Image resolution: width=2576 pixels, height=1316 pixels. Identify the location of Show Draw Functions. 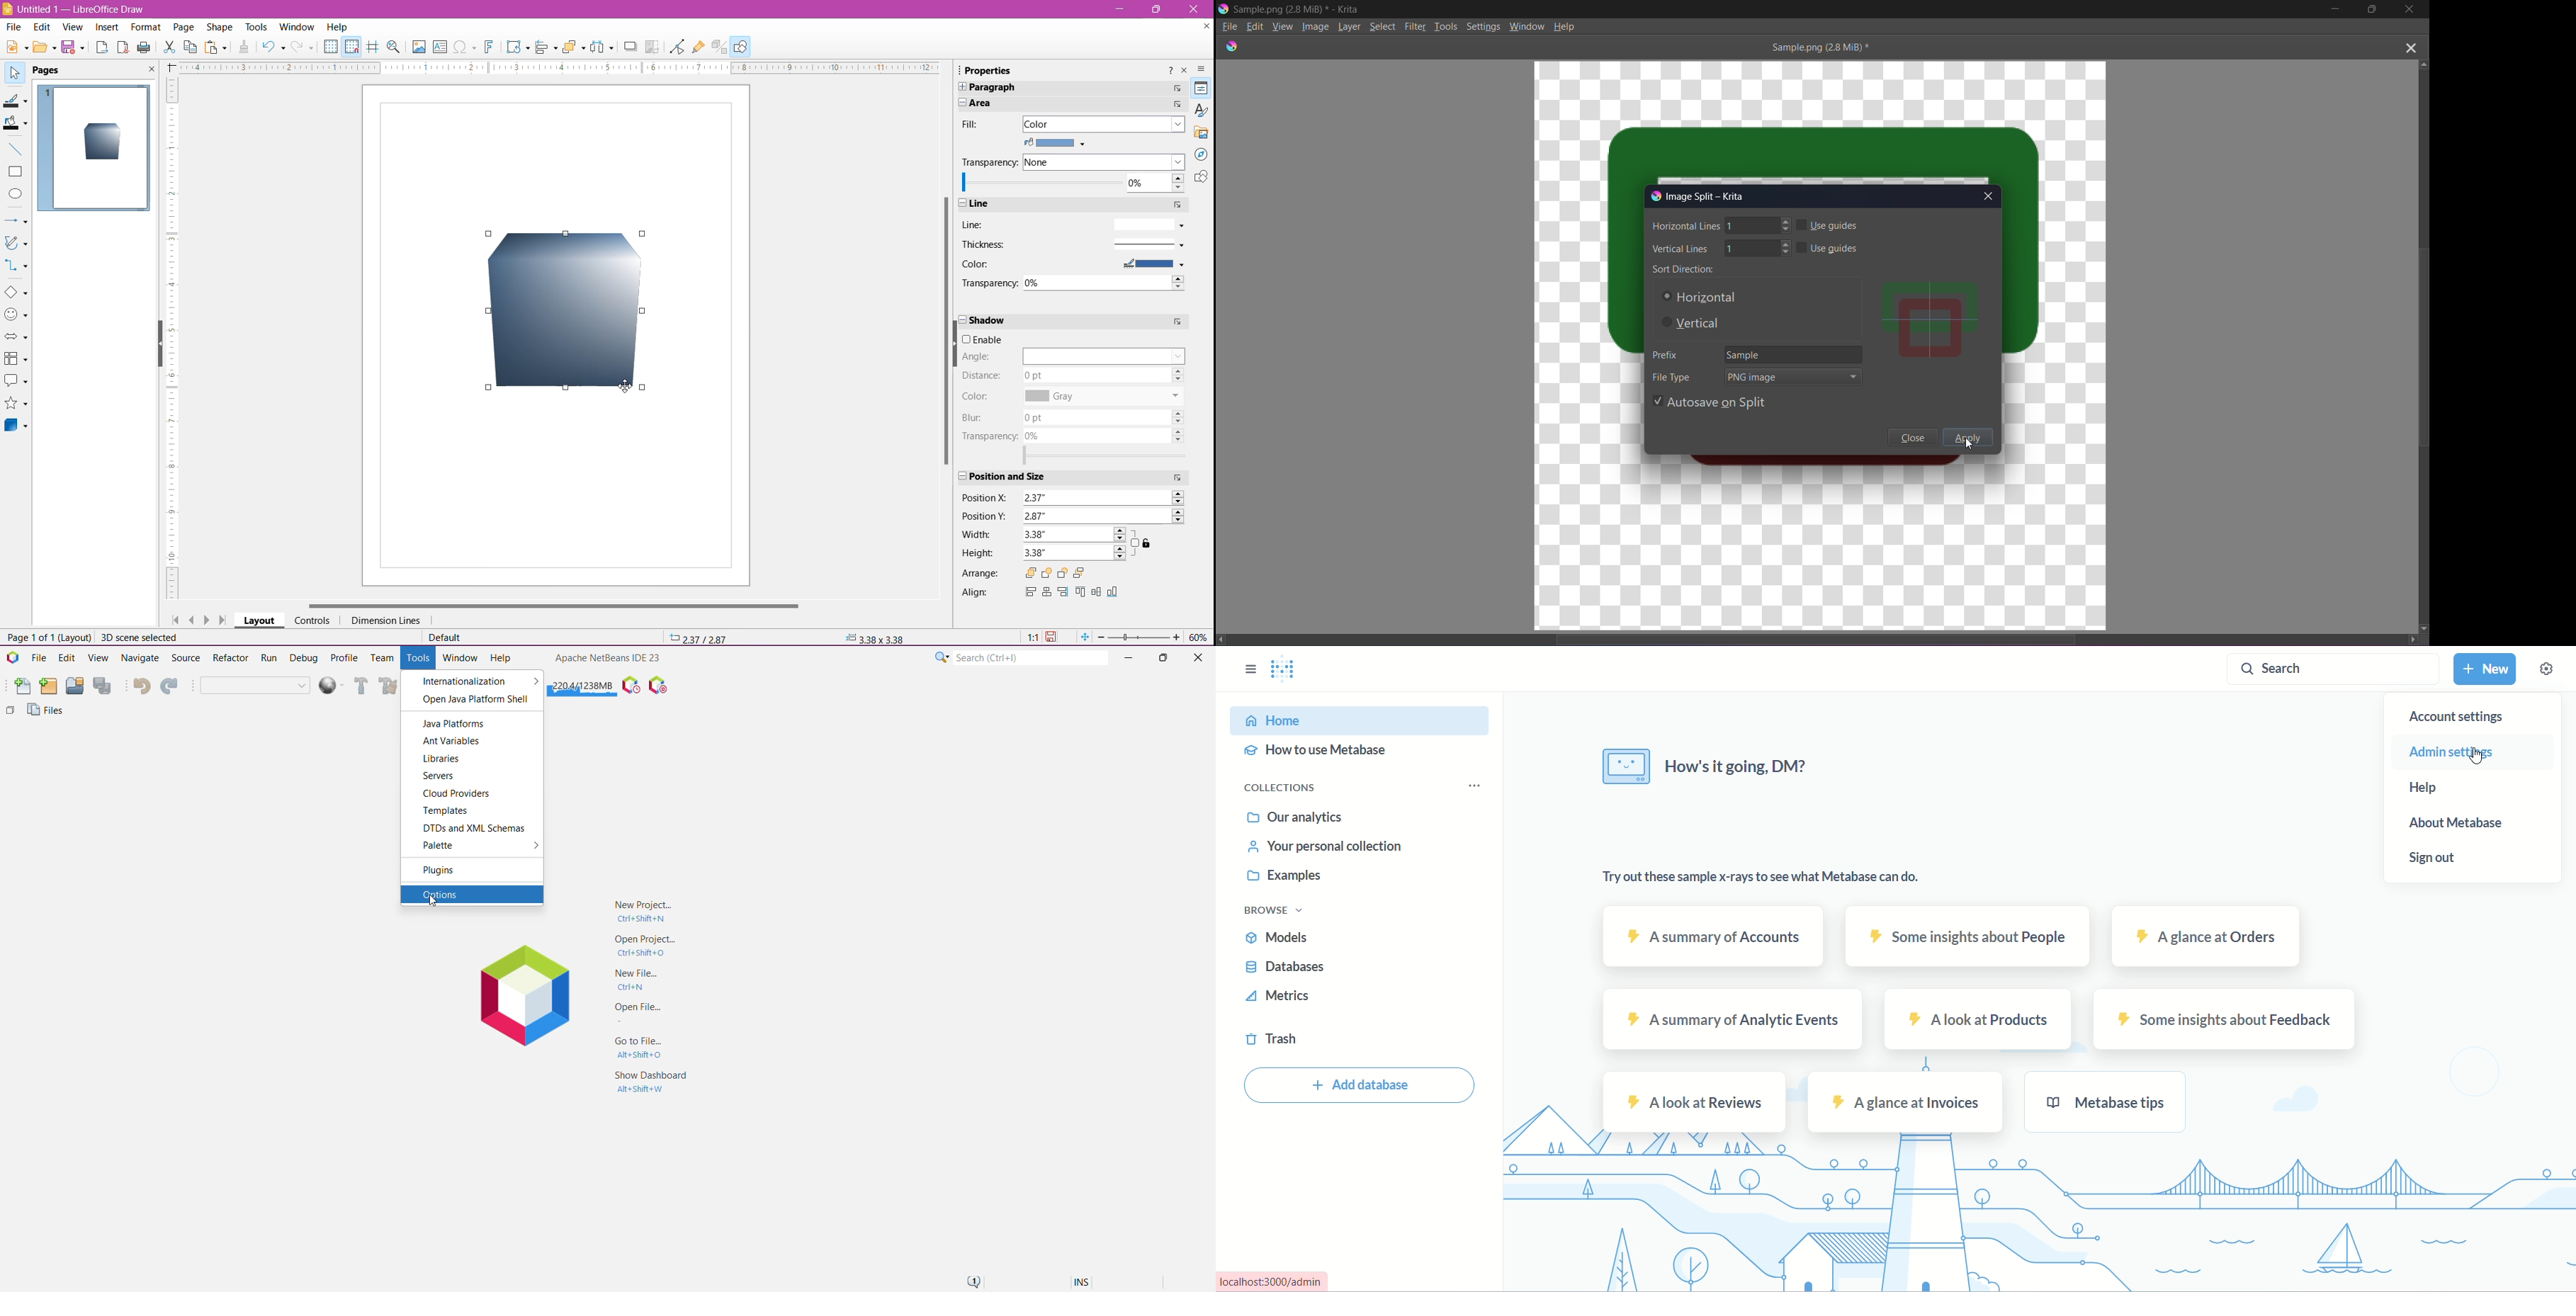
(740, 46).